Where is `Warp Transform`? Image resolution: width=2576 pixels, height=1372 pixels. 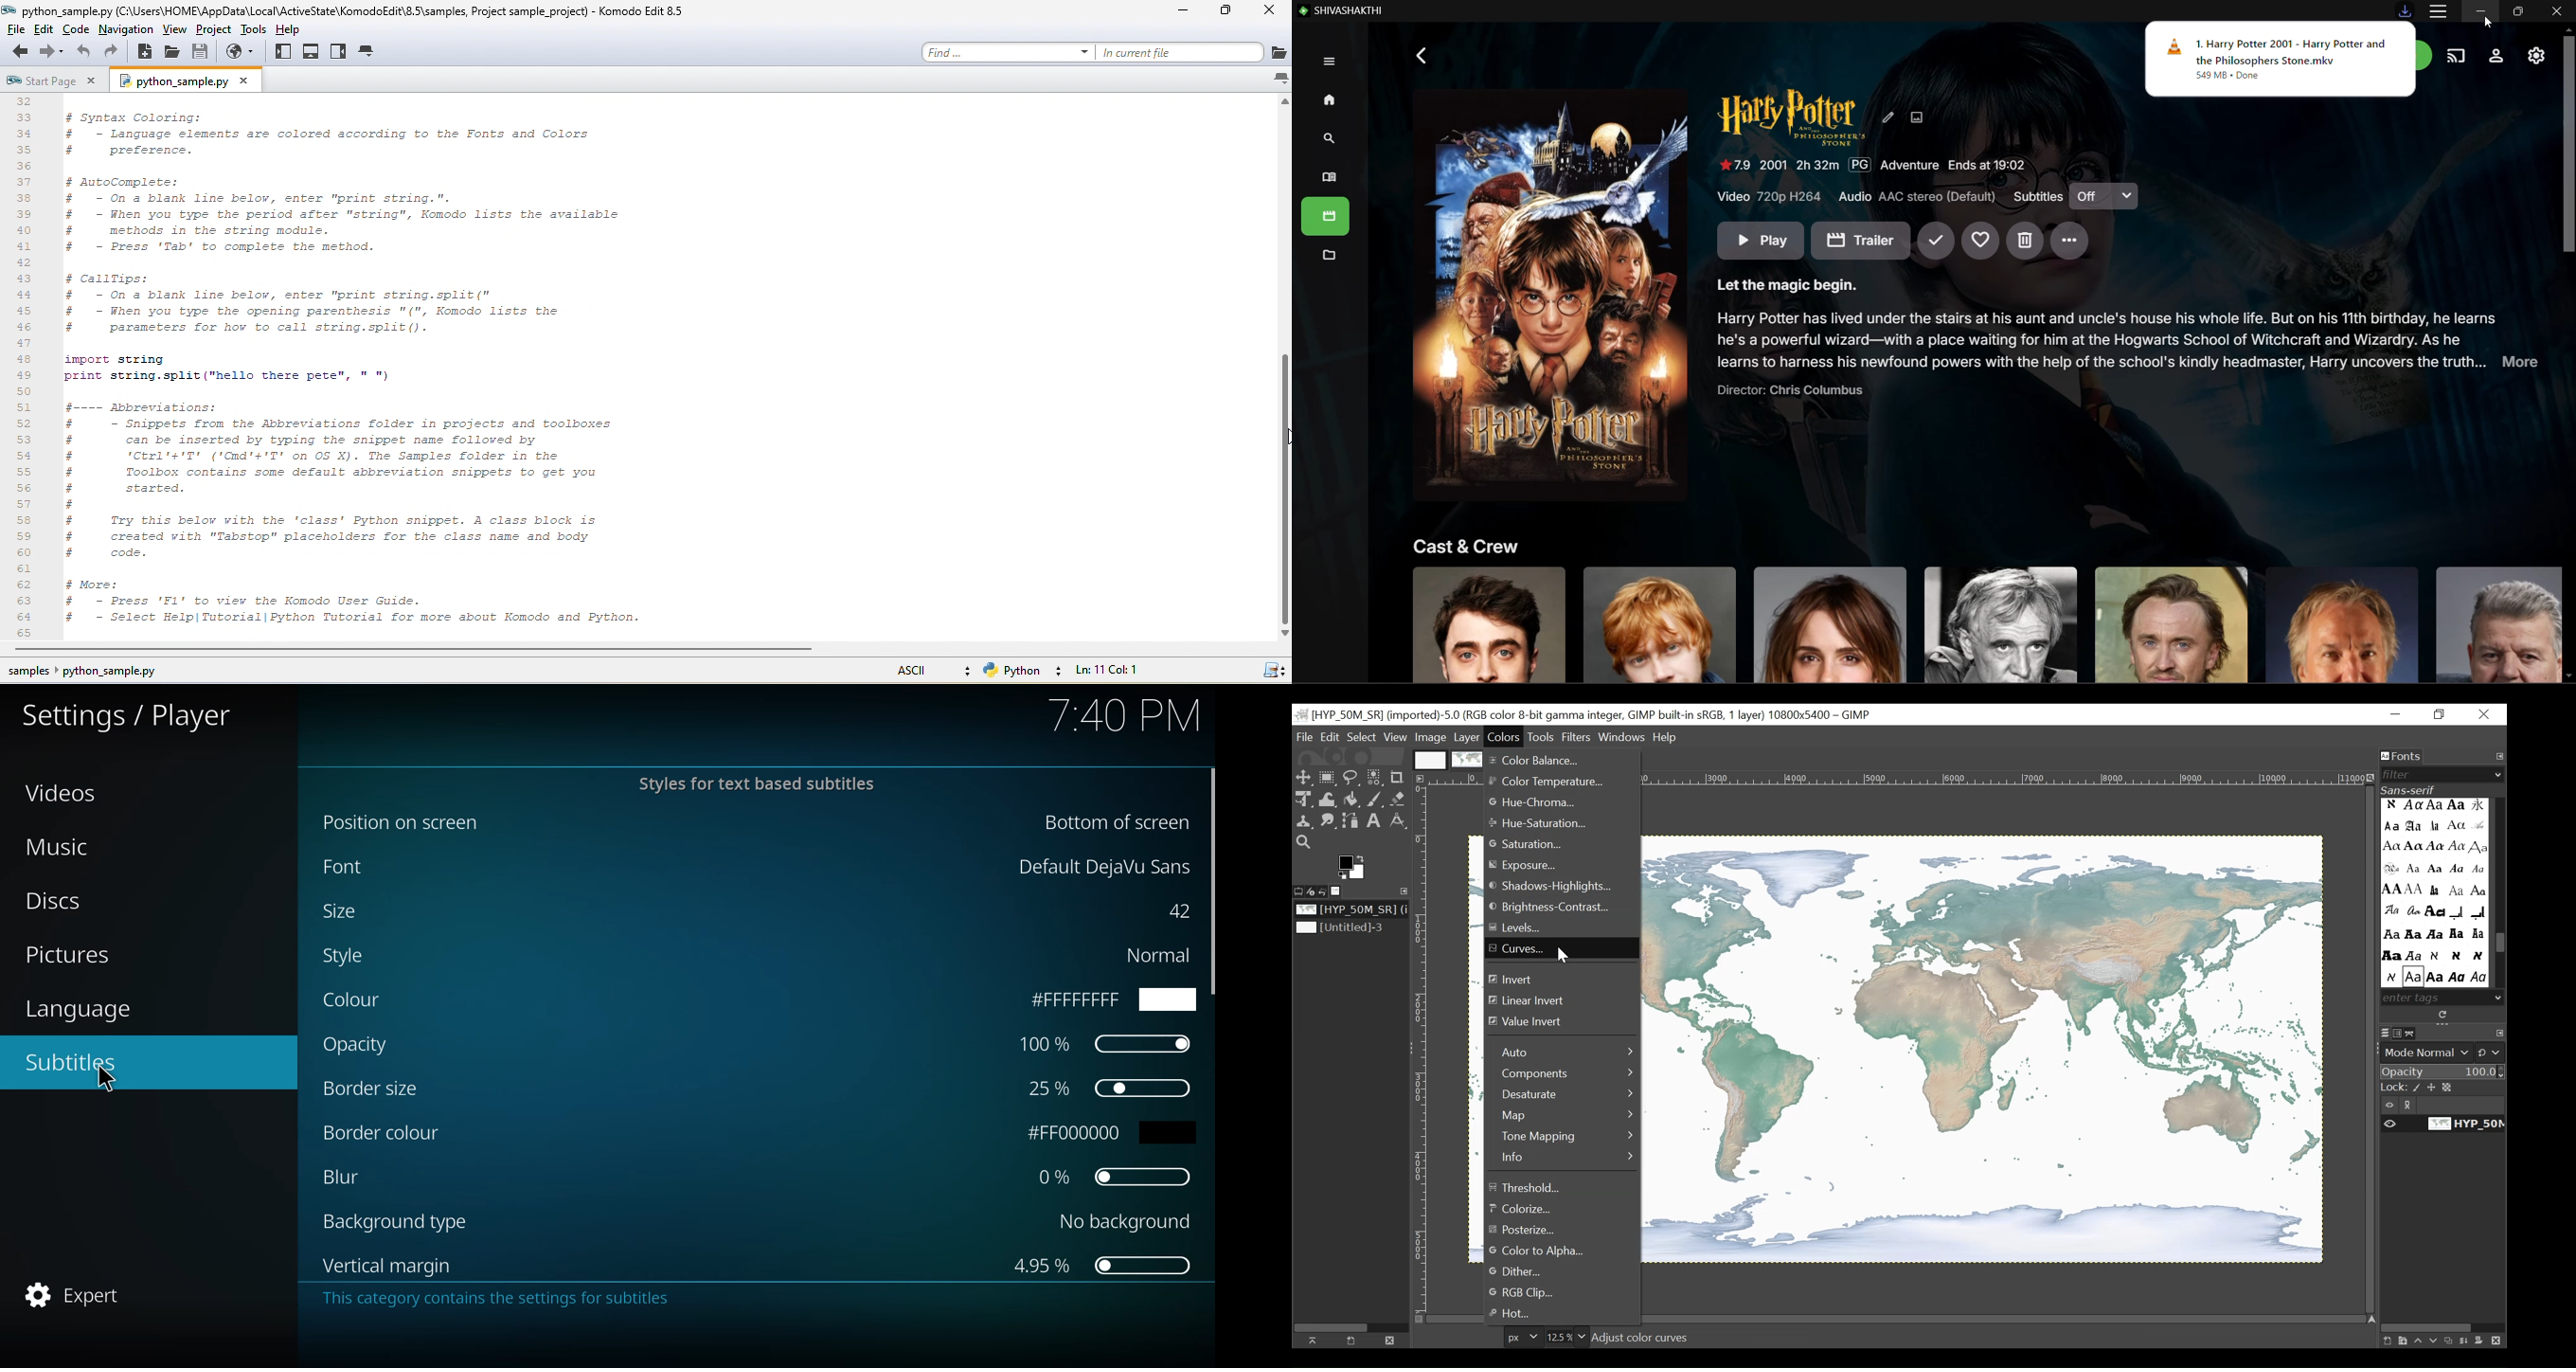
Warp Transform is located at coordinates (1329, 800).